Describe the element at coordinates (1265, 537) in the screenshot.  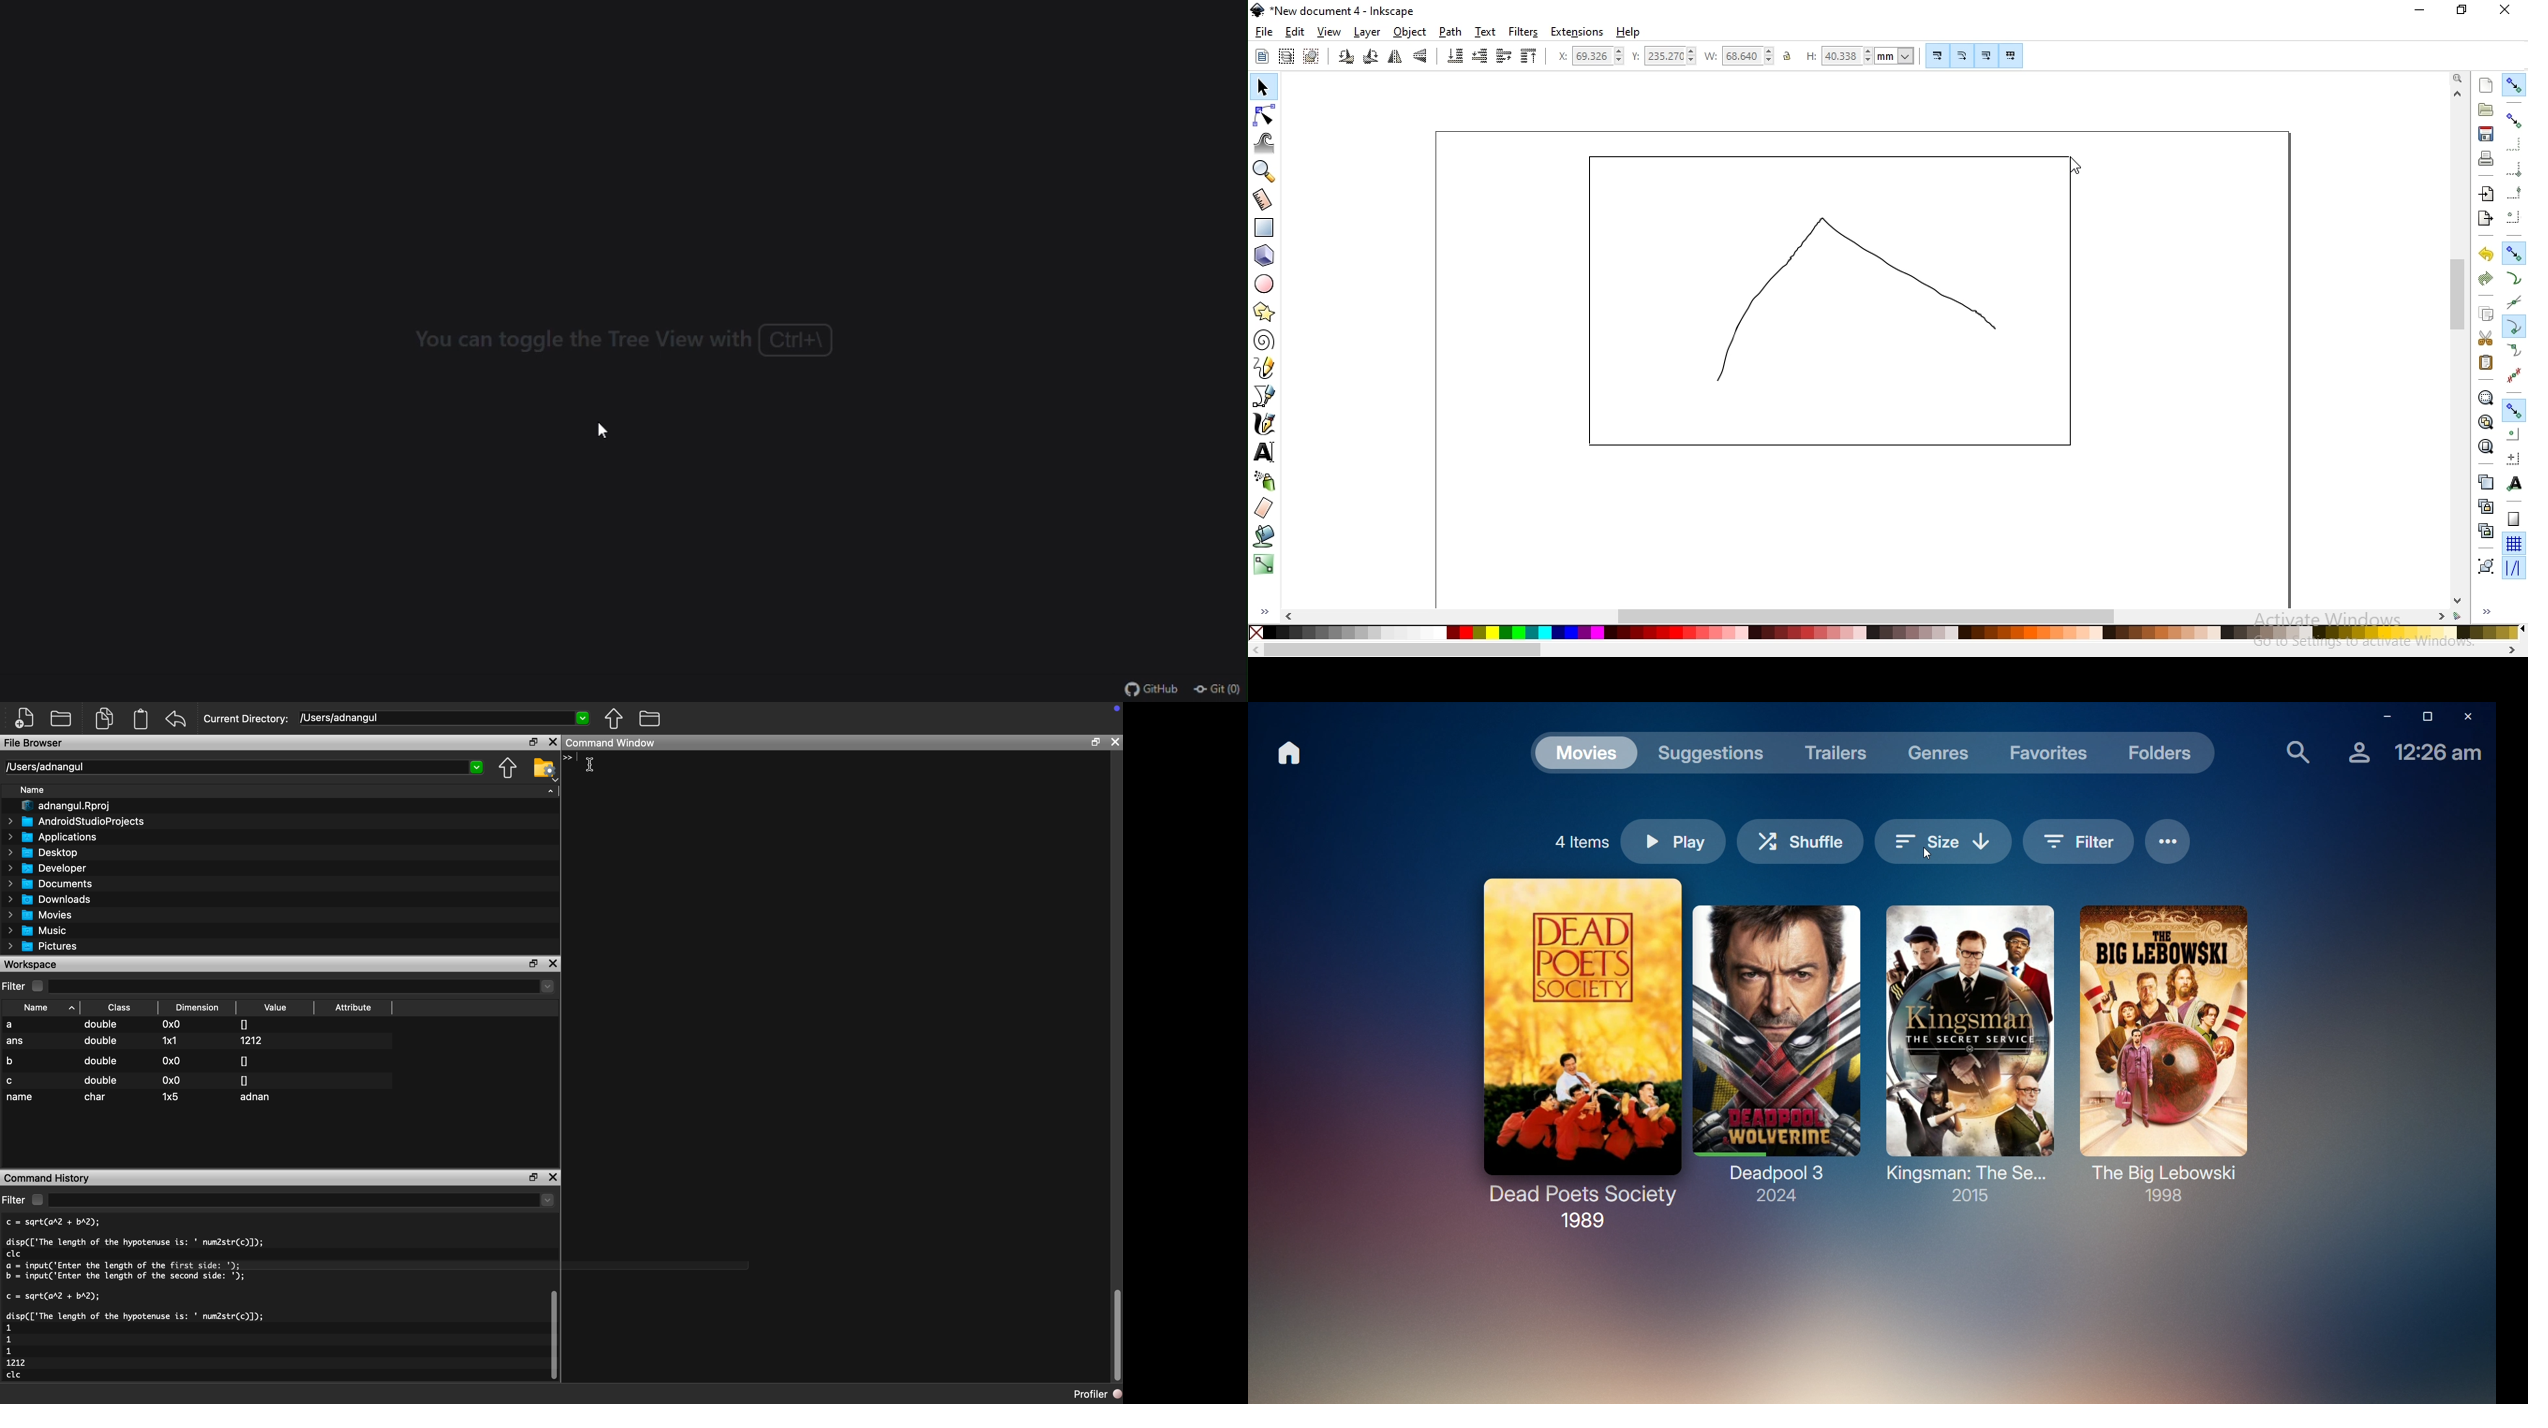
I see `fill bounded areas` at that location.